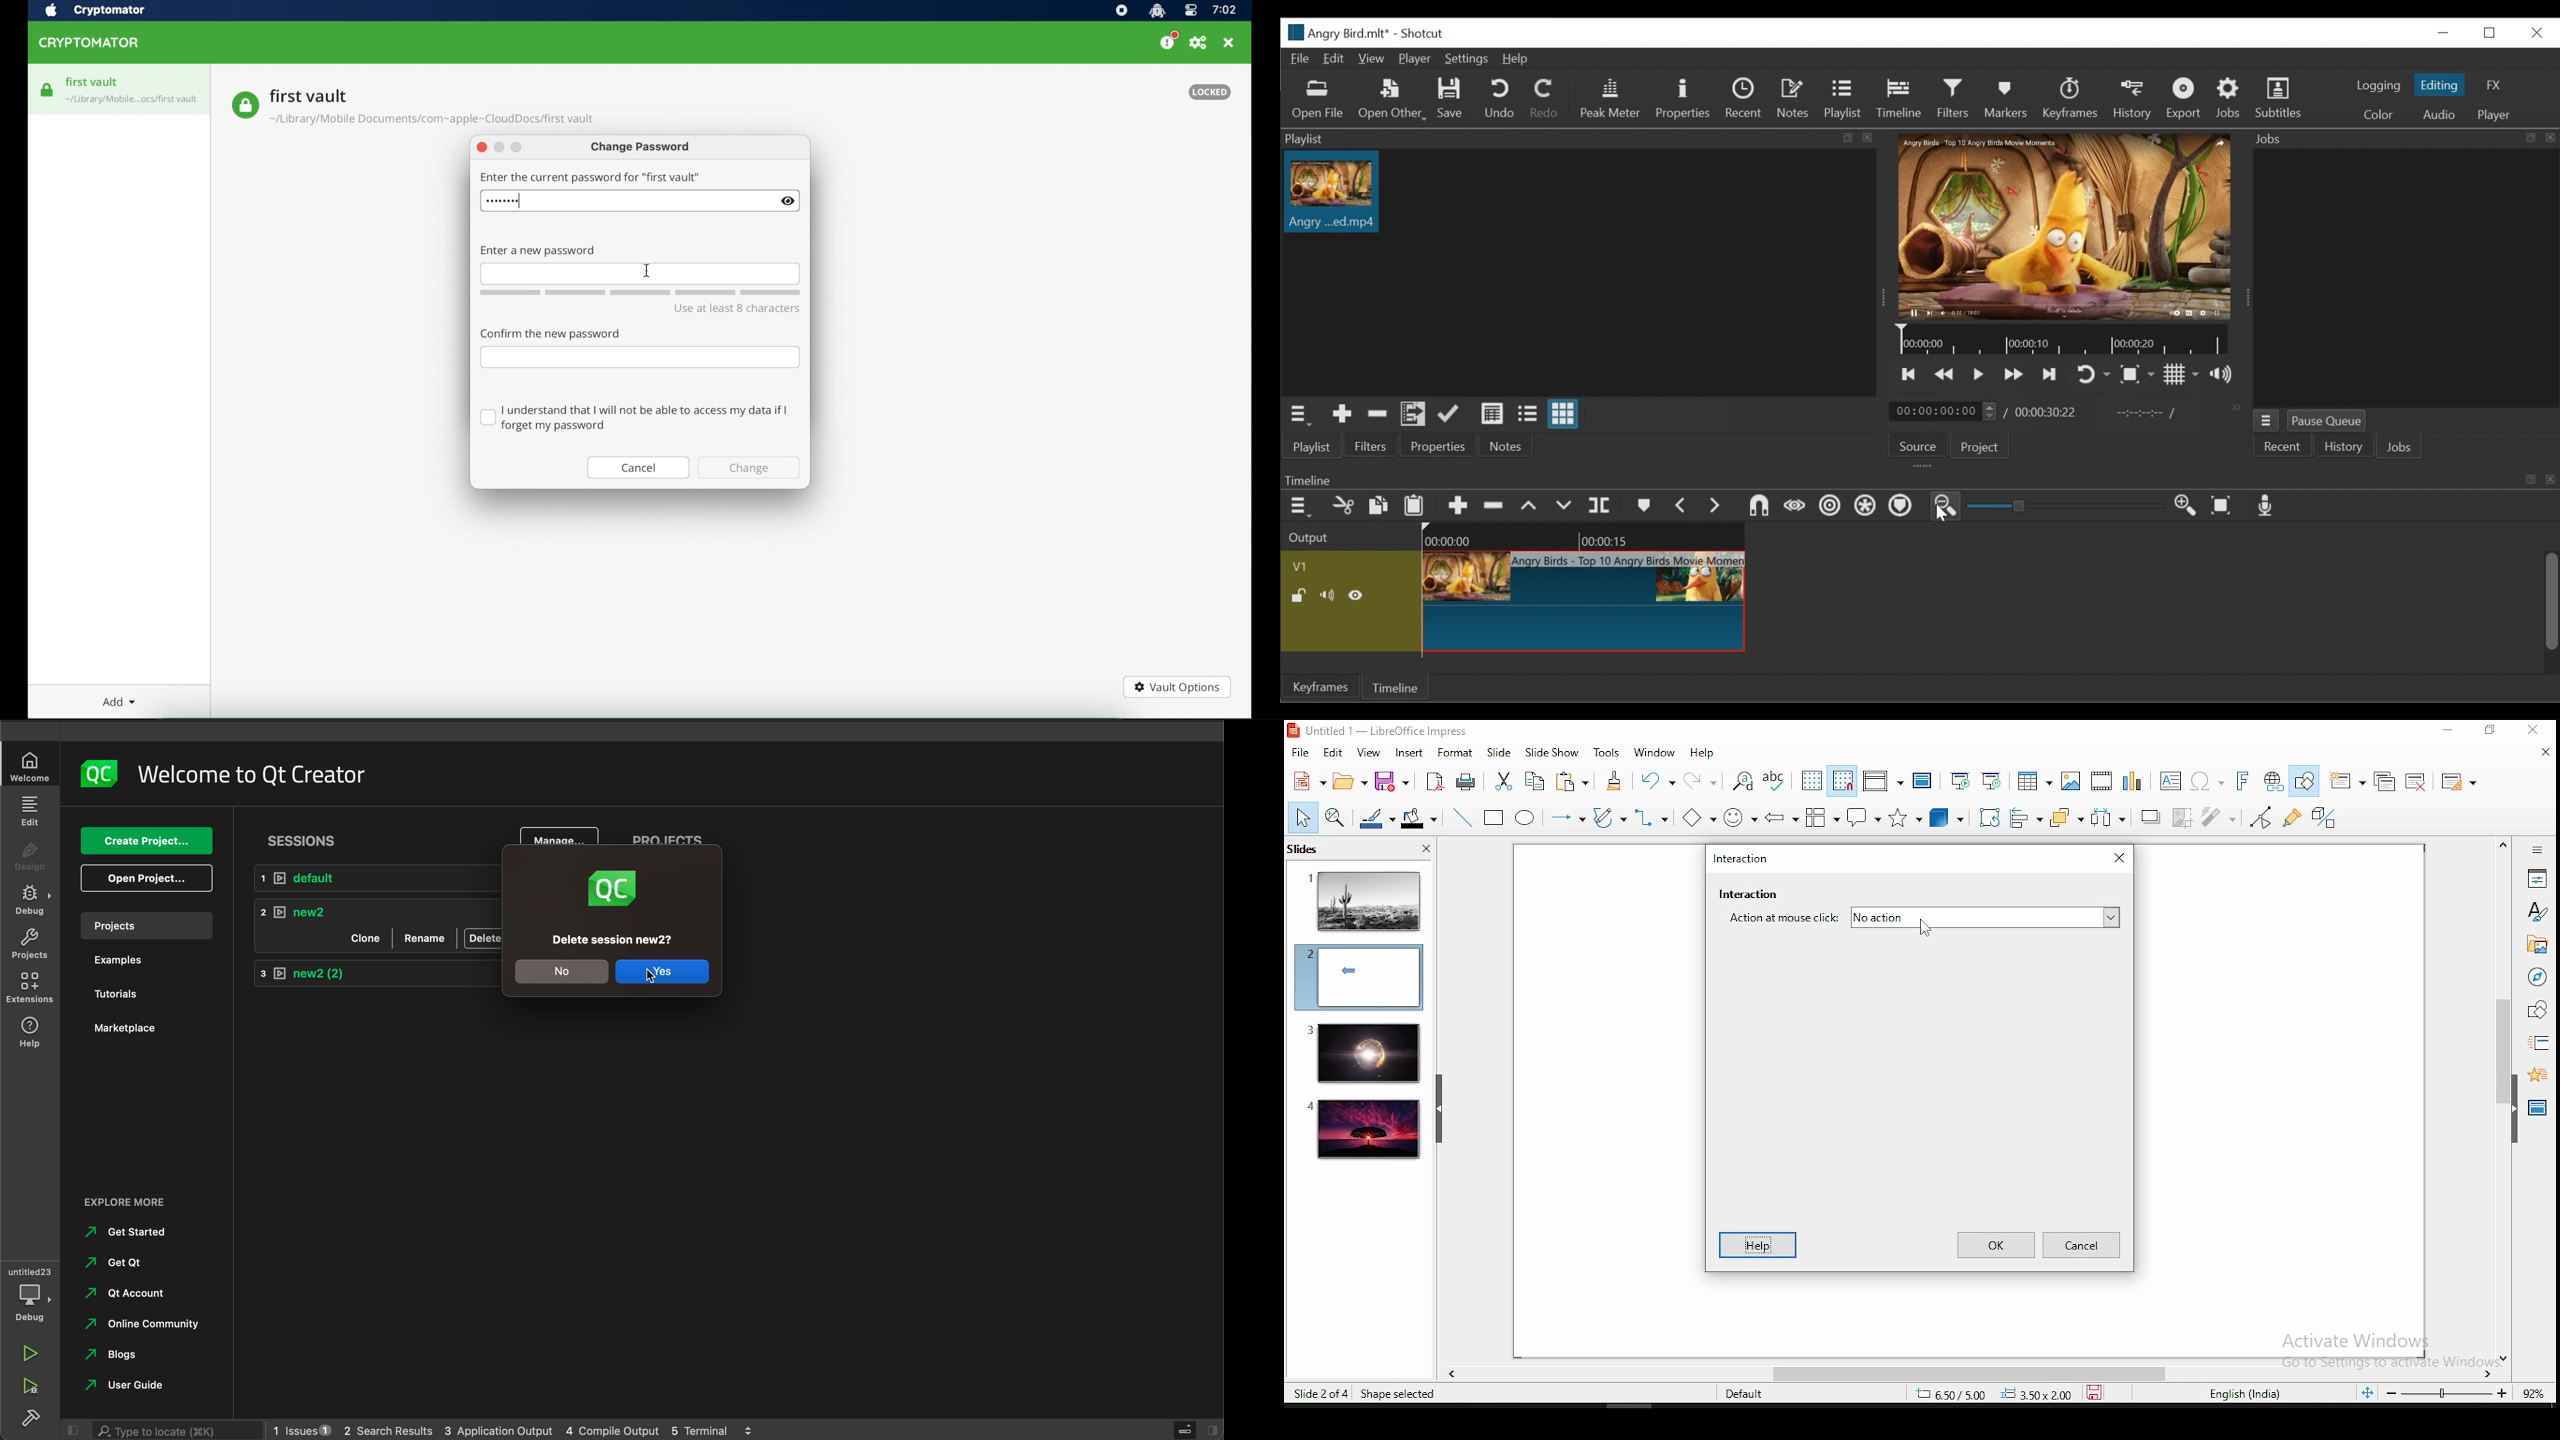 The width and height of the screenshot is (2576, 1456). I want to click on Toggle play or pause (space), so click(1978, 375).